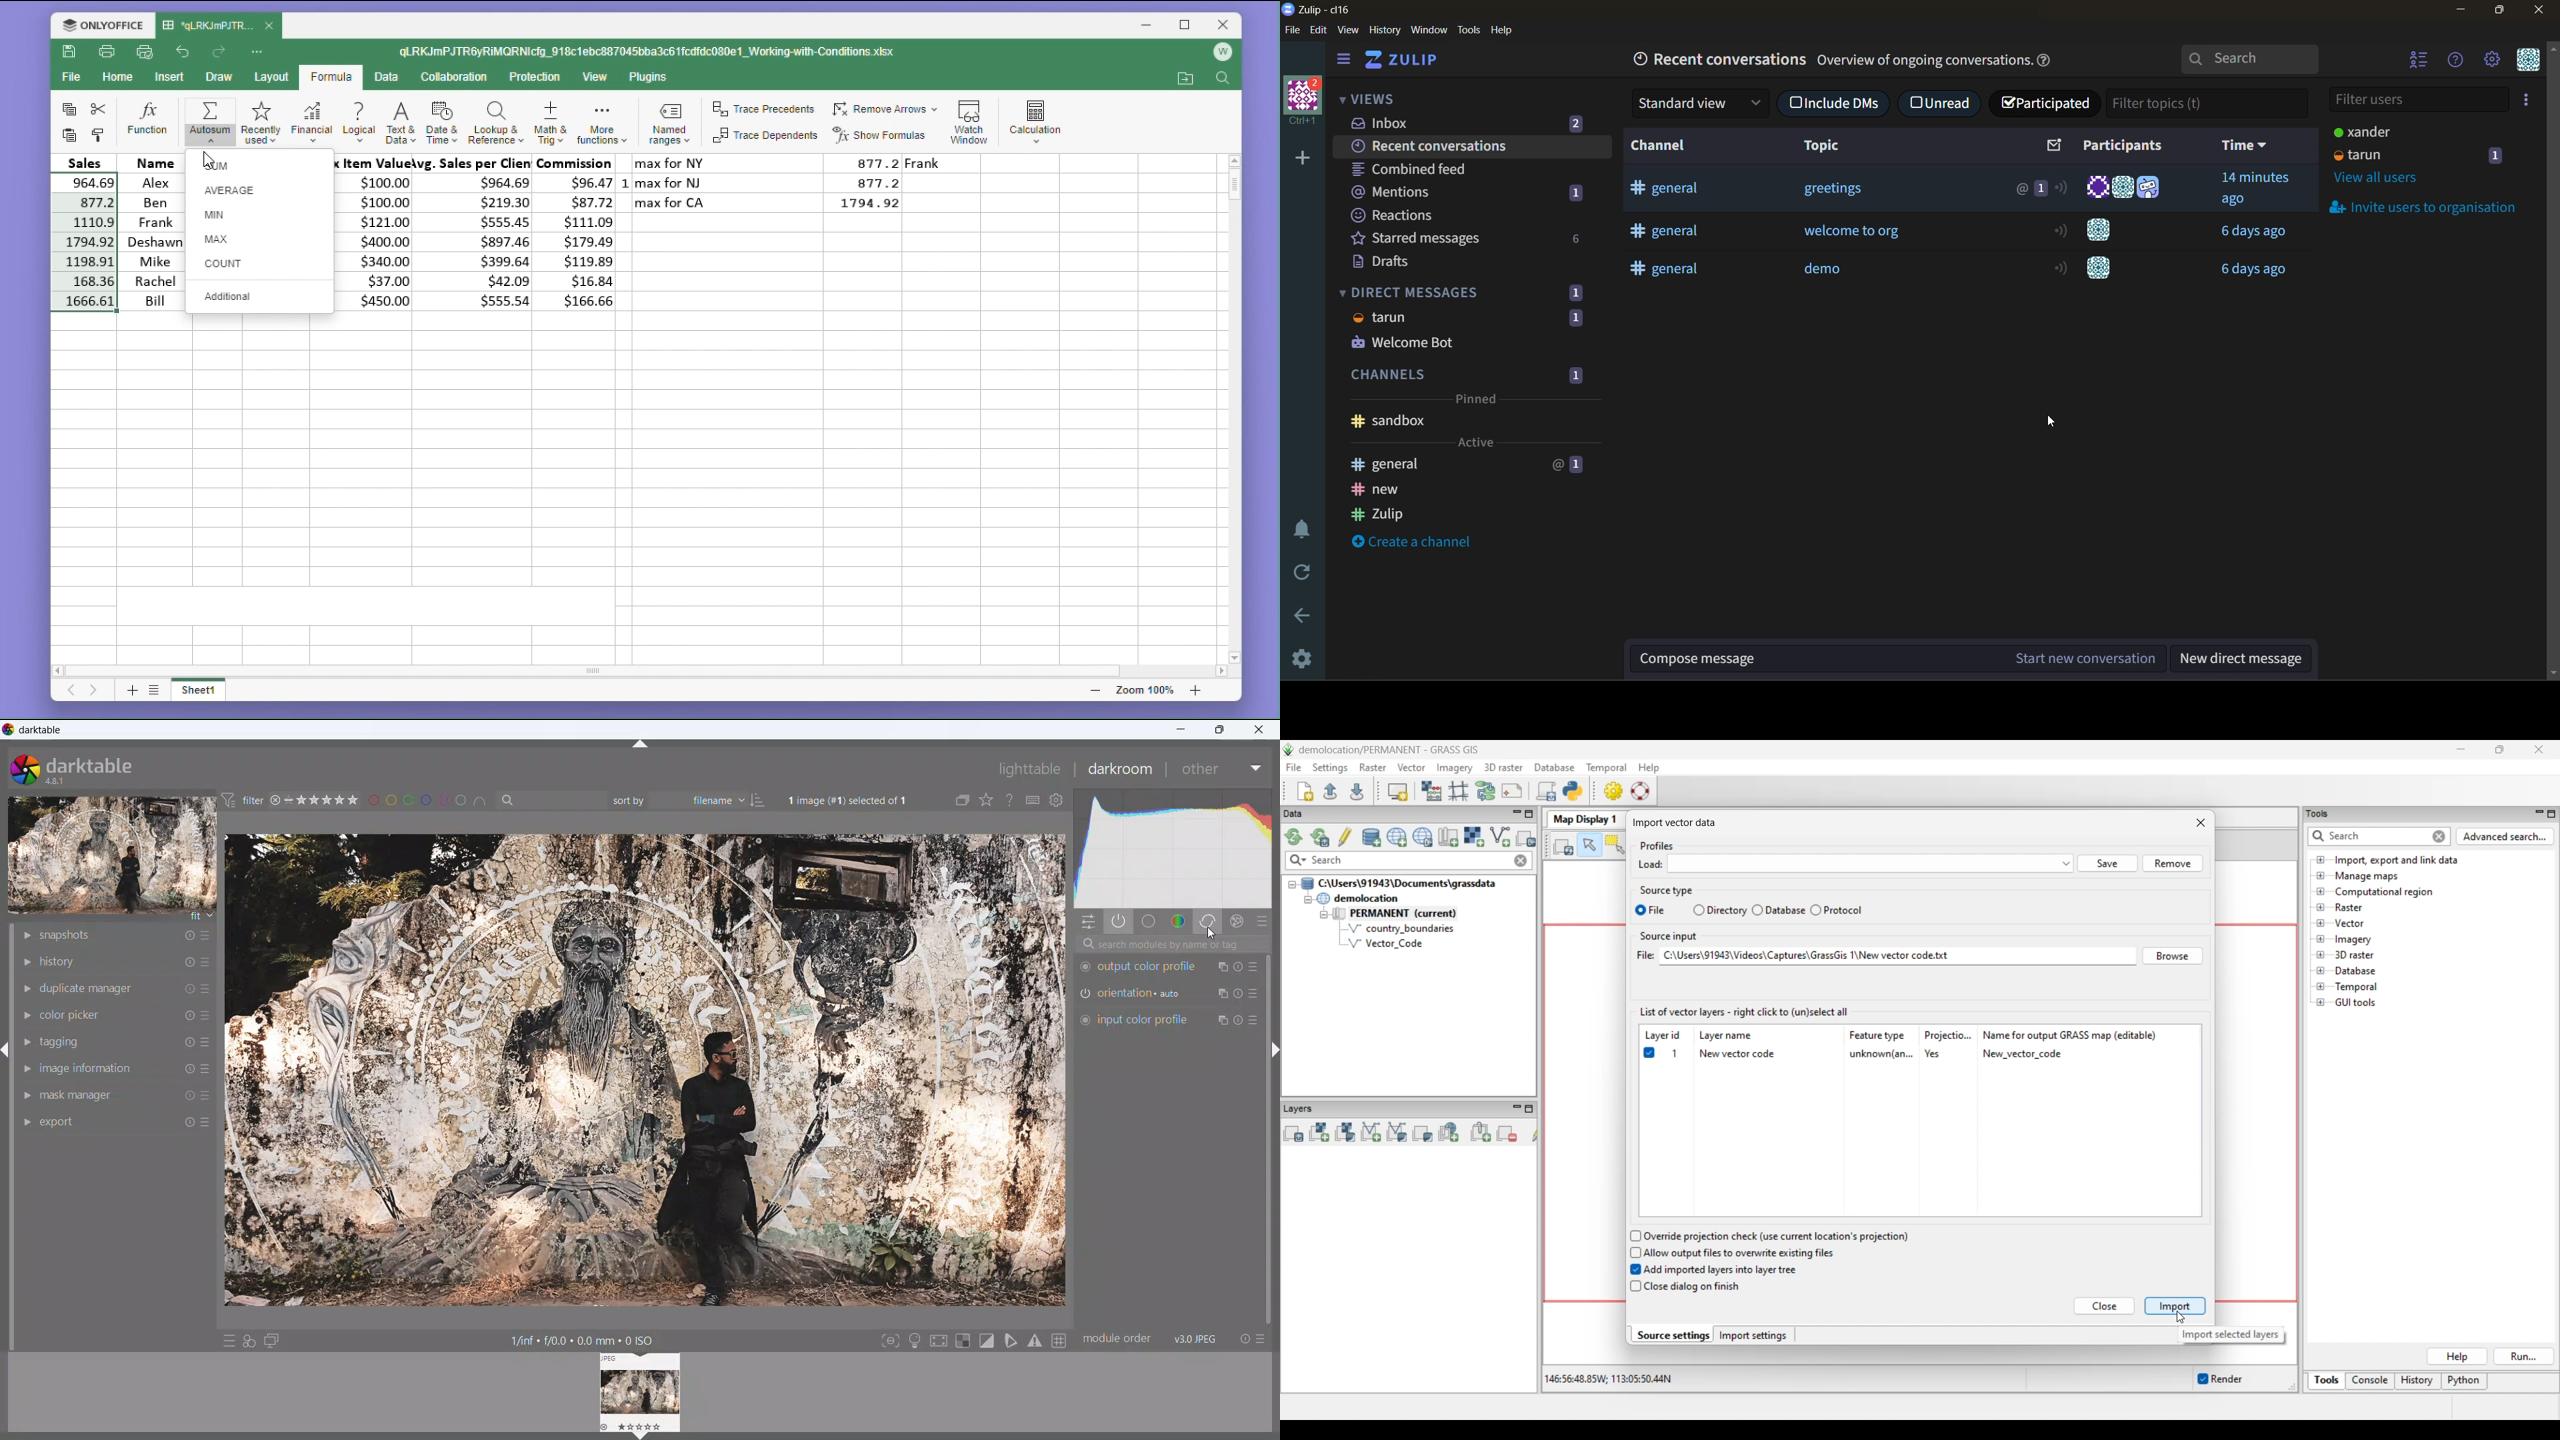  Describe the element at coordinates (668, 52) in the screenshot. I see `ql.RKJmPJTRiMQRNlclg_918c1ebc887045bba3c61fcdfdc080e1_Working-with-Conditions.xlsx` at that location.